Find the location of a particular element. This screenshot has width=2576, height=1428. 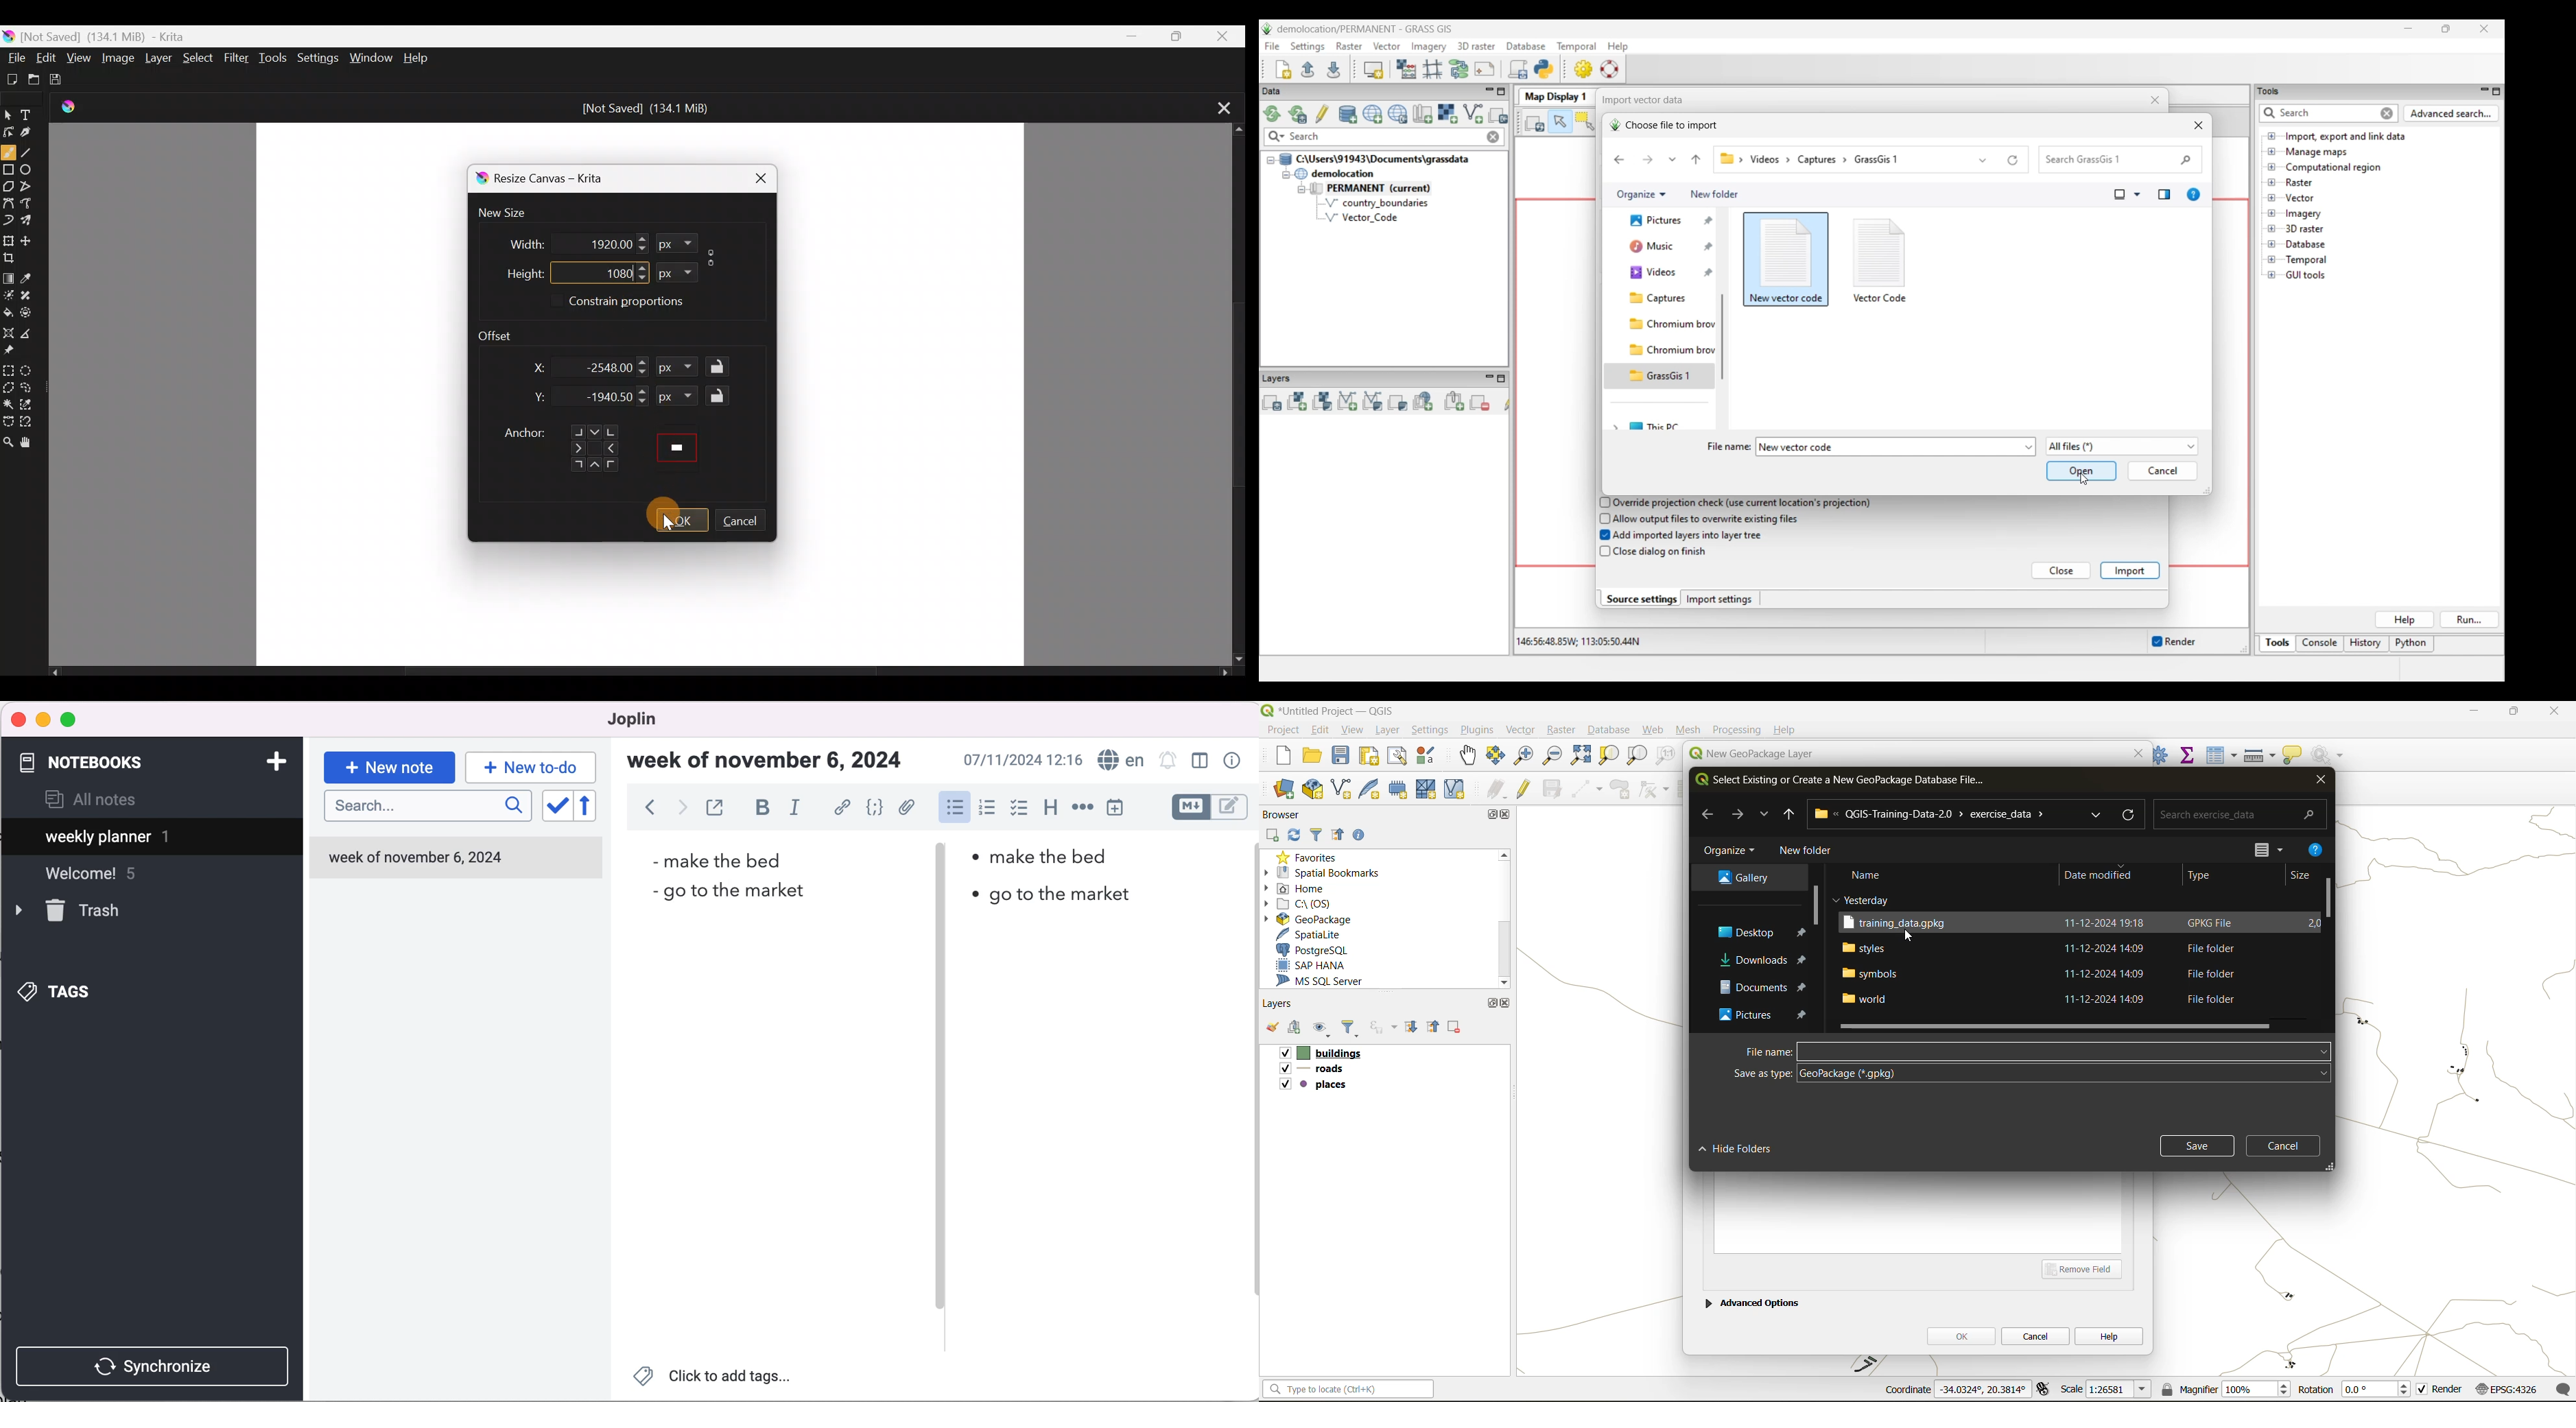

Bezier curve selection tool is located at coordinates (8, 419).